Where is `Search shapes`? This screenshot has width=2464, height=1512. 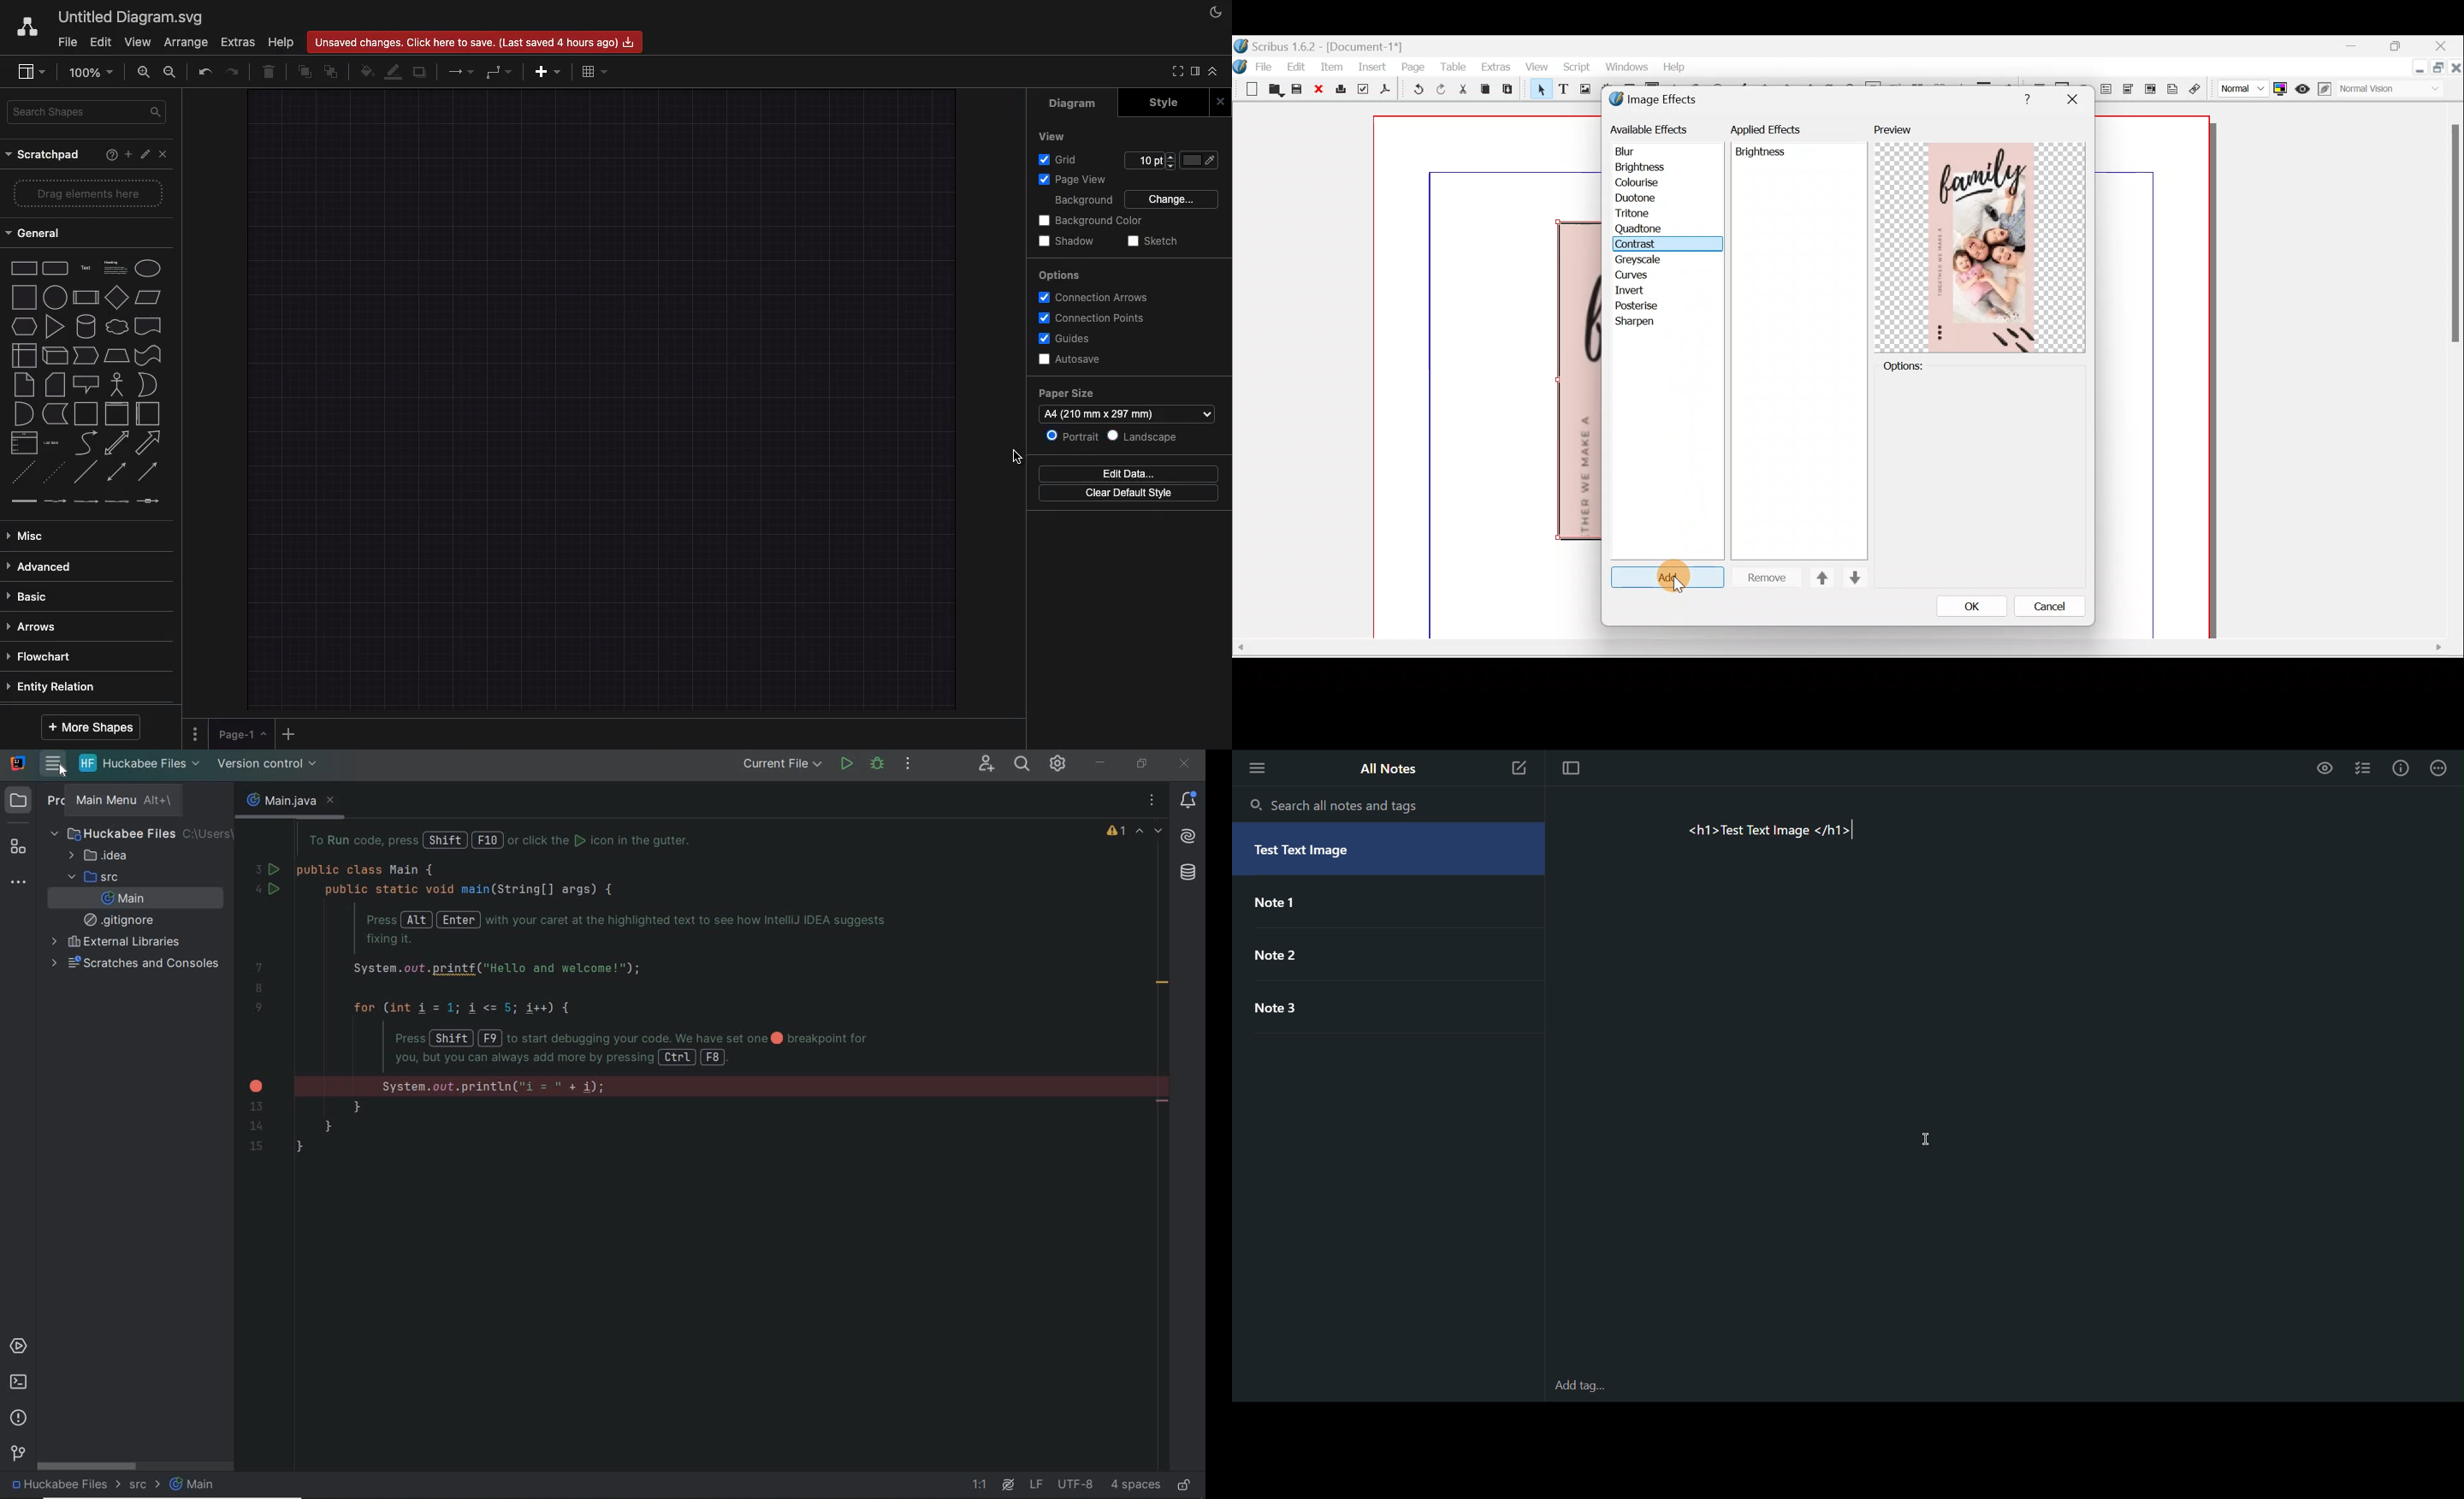 Search shapes is located at coordinates (86, 113).